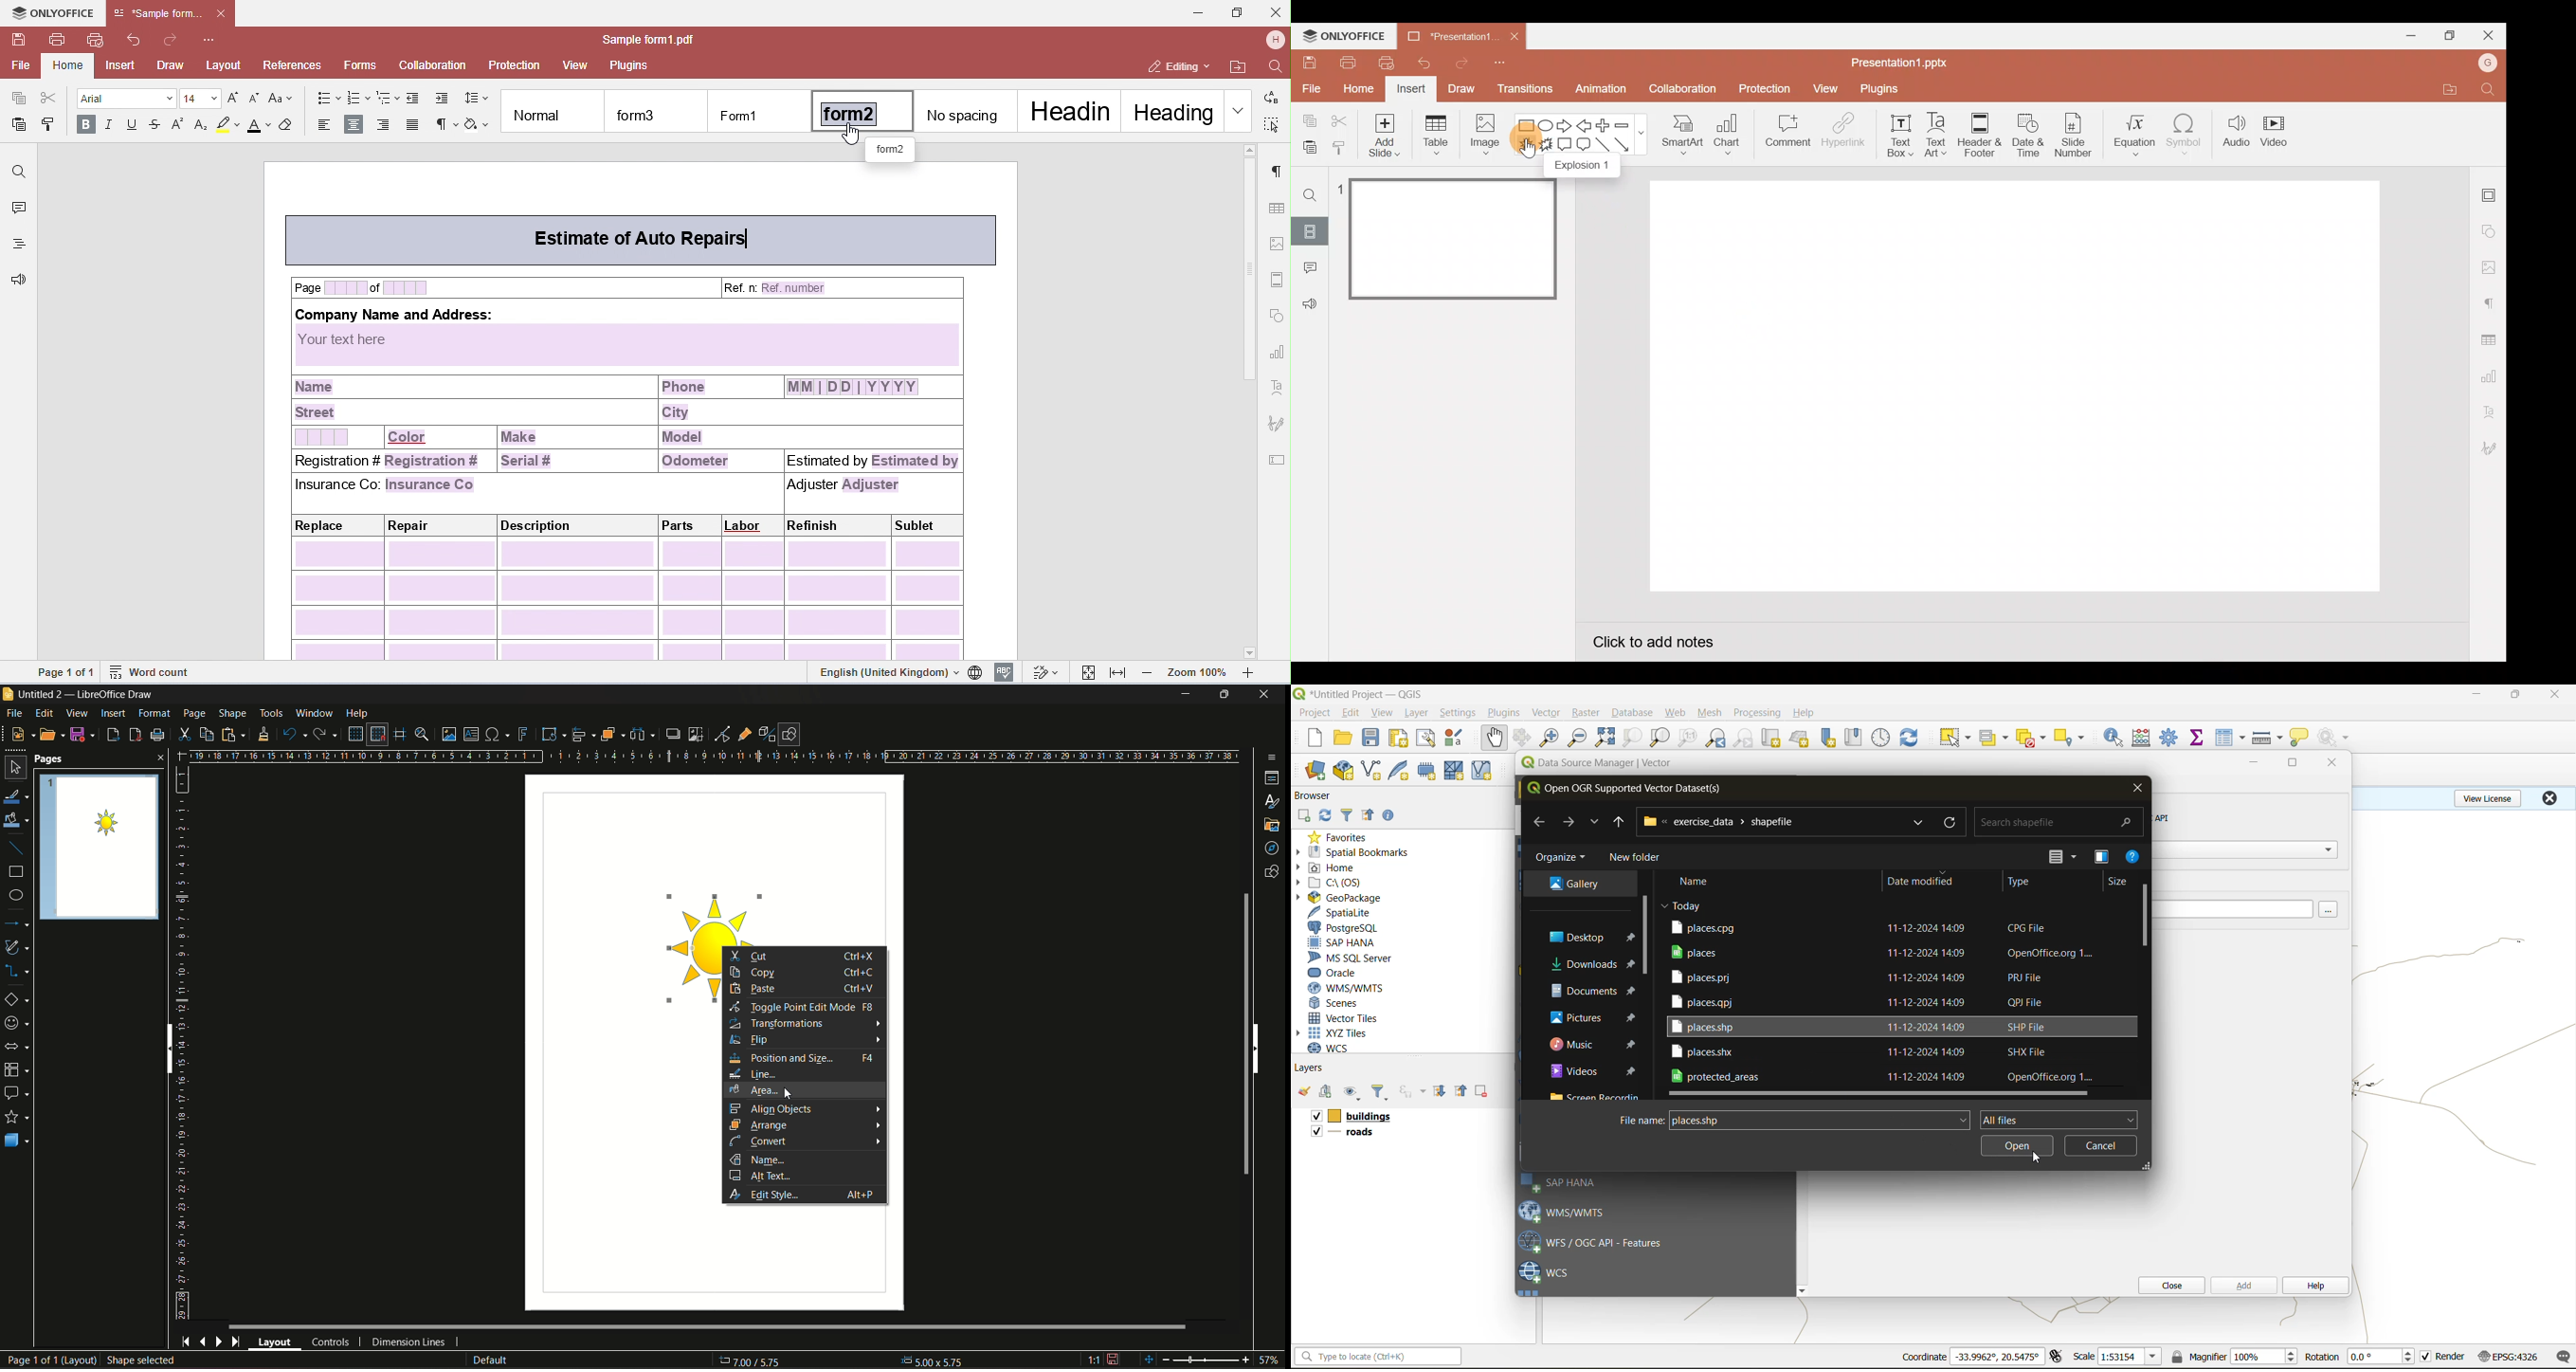 This screenshot has width=2576, height=1372. I want to click on remove layer, so click(1483, 1091).